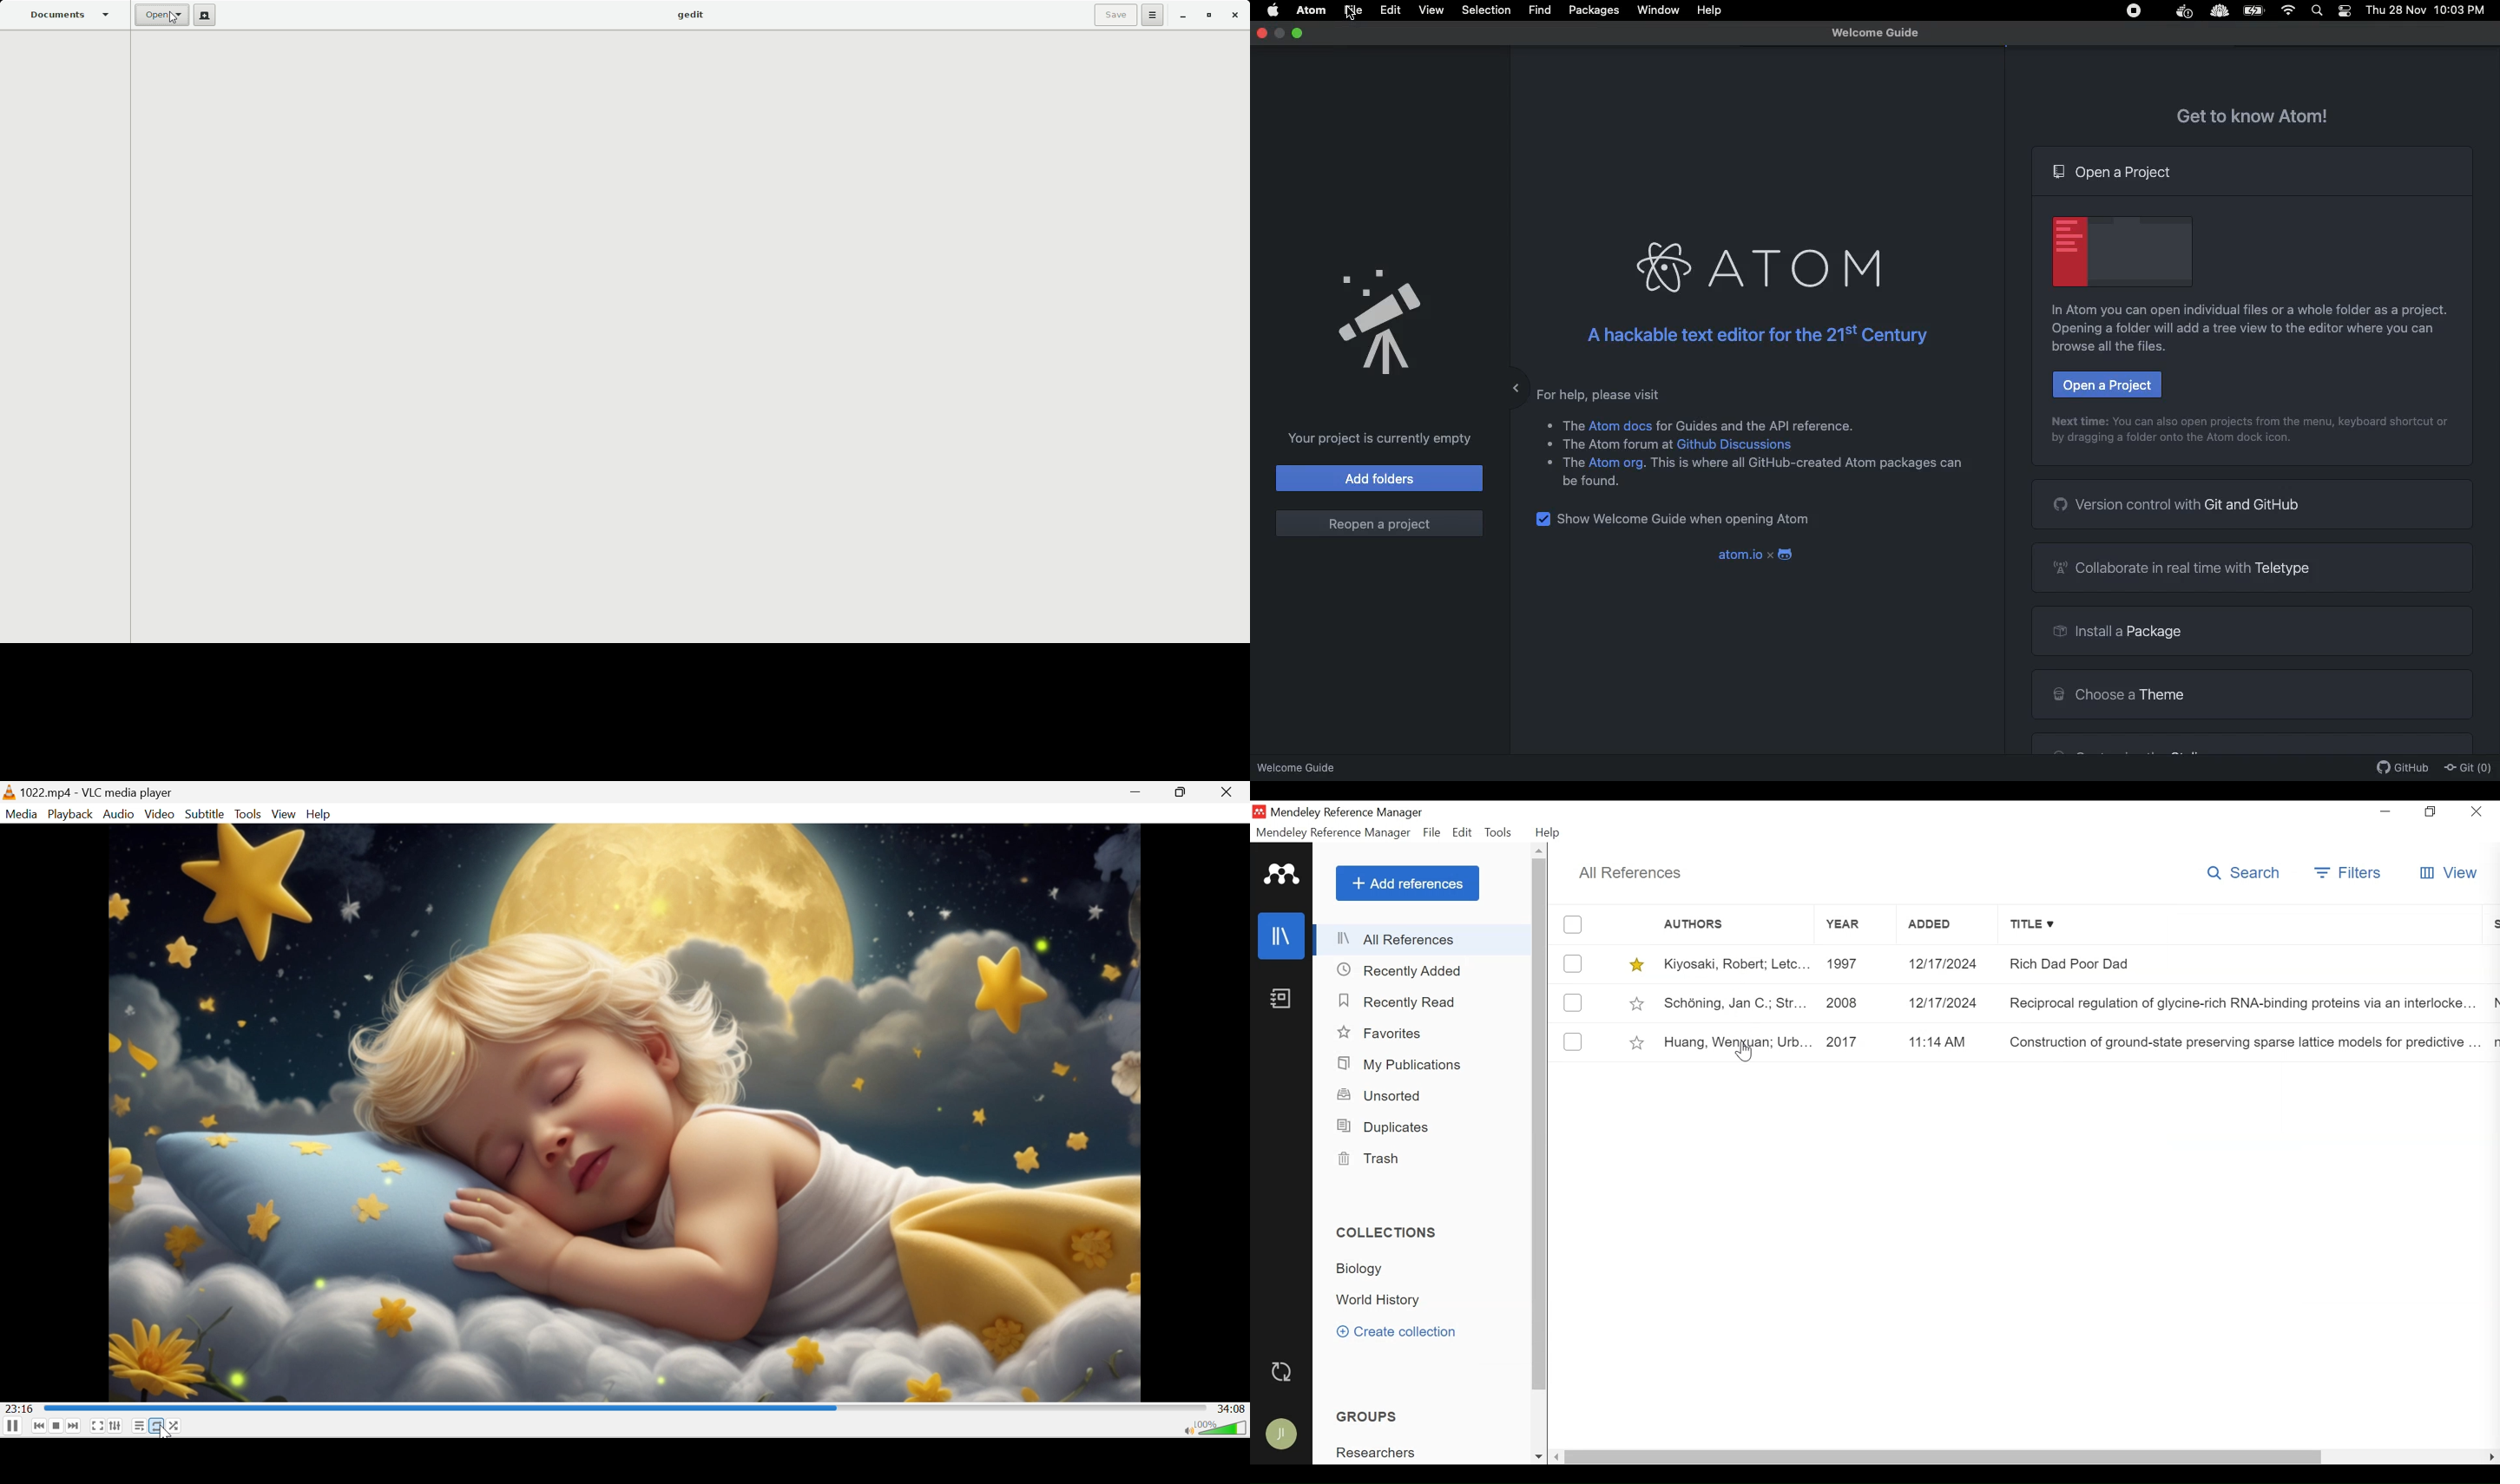  What do you see at coordinates (1116, 16) in the screenshot?
I see `Save` at bounding box center [1116, 16].